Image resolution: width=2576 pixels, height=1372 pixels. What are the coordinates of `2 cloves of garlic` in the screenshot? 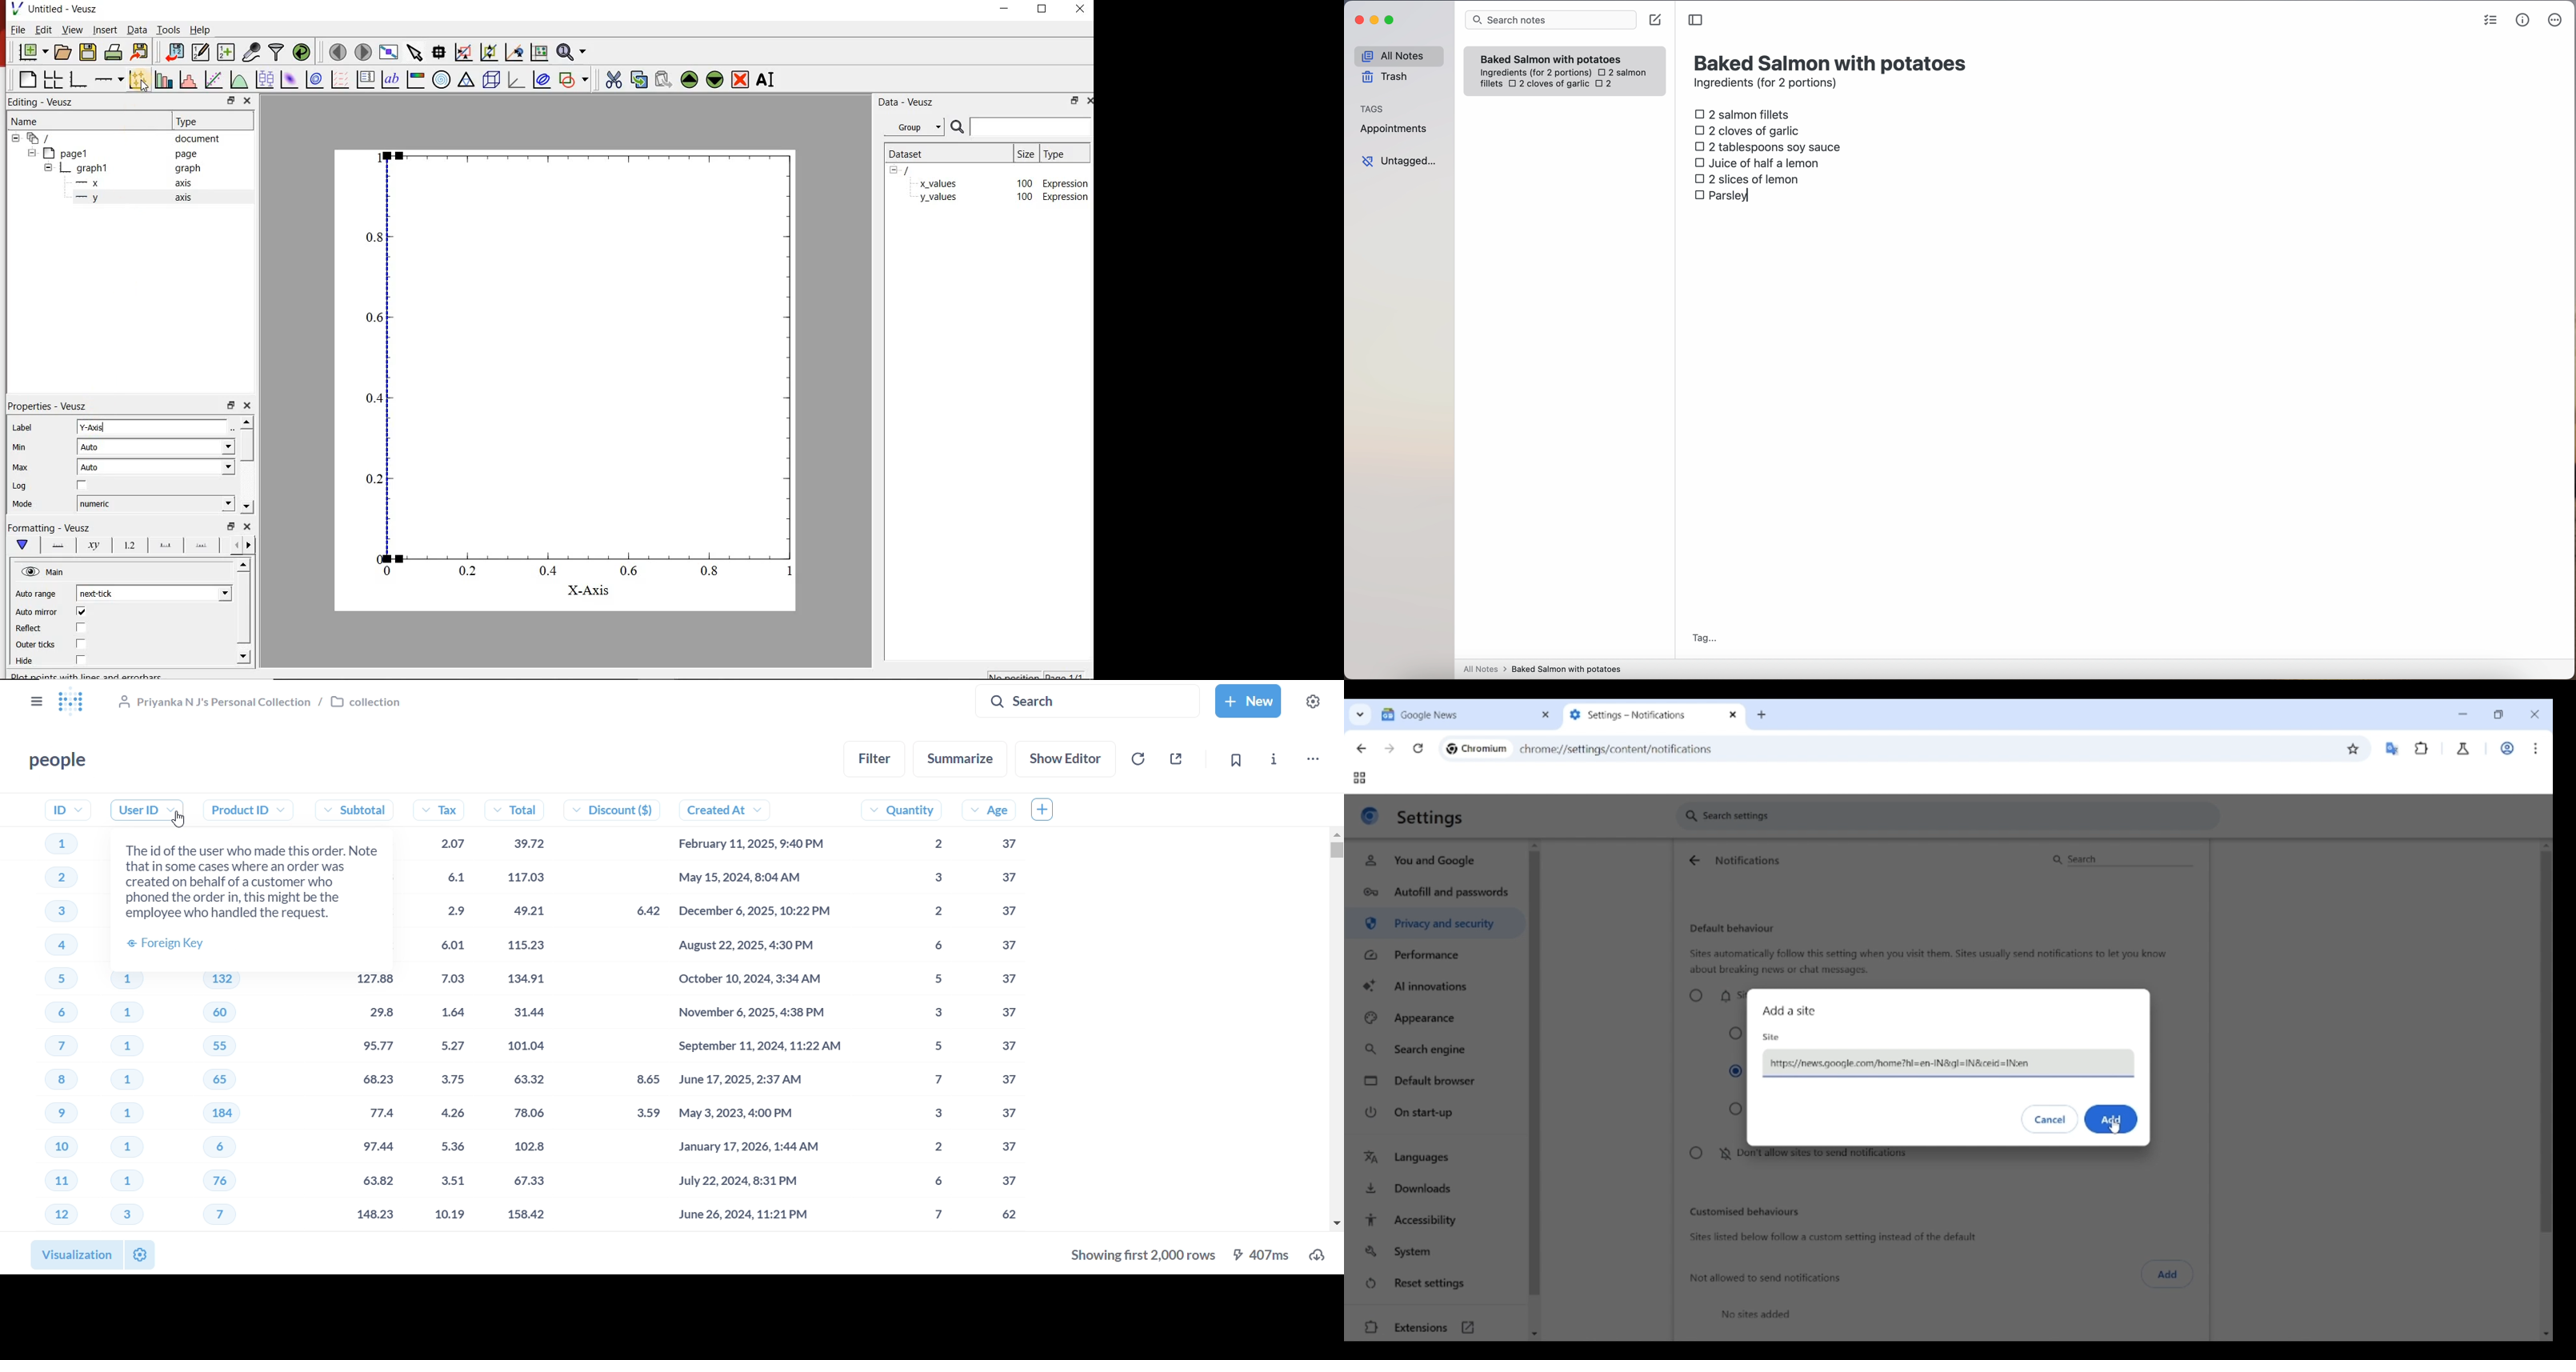 It's located at (1549, 84).